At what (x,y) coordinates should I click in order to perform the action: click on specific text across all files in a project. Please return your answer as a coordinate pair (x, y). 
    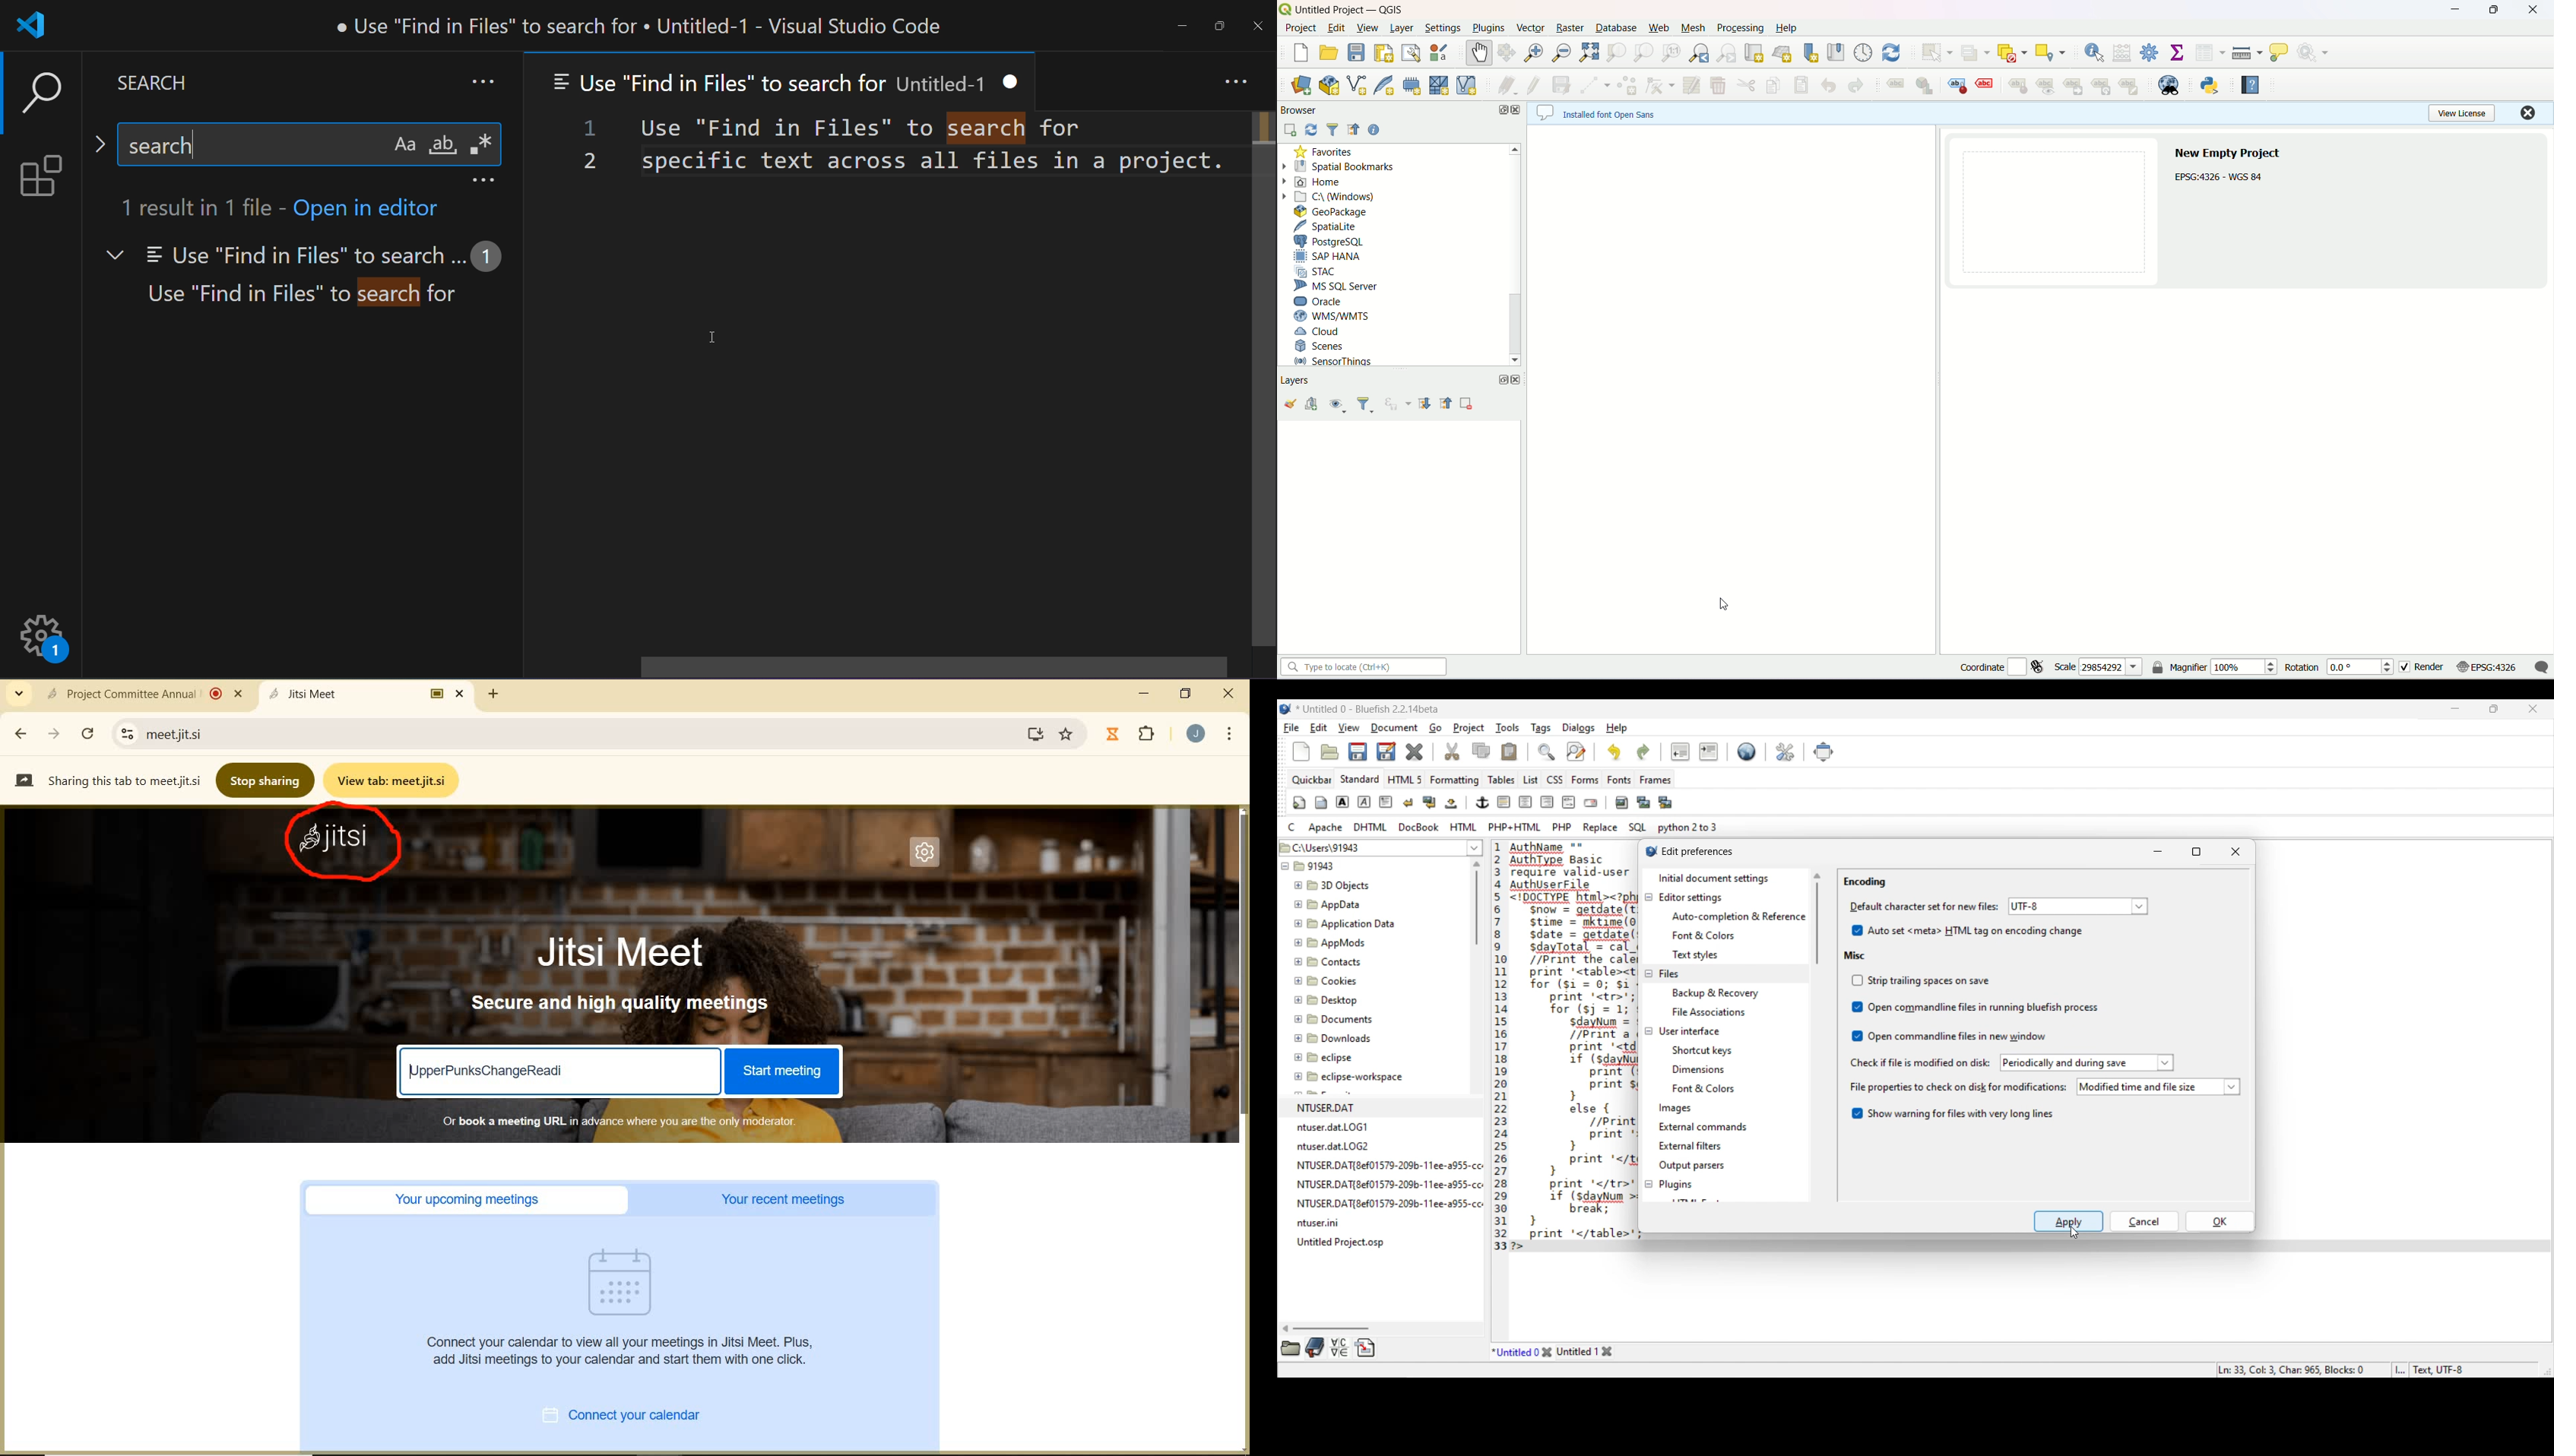
    Looking at the image, I should click on (922, 166).